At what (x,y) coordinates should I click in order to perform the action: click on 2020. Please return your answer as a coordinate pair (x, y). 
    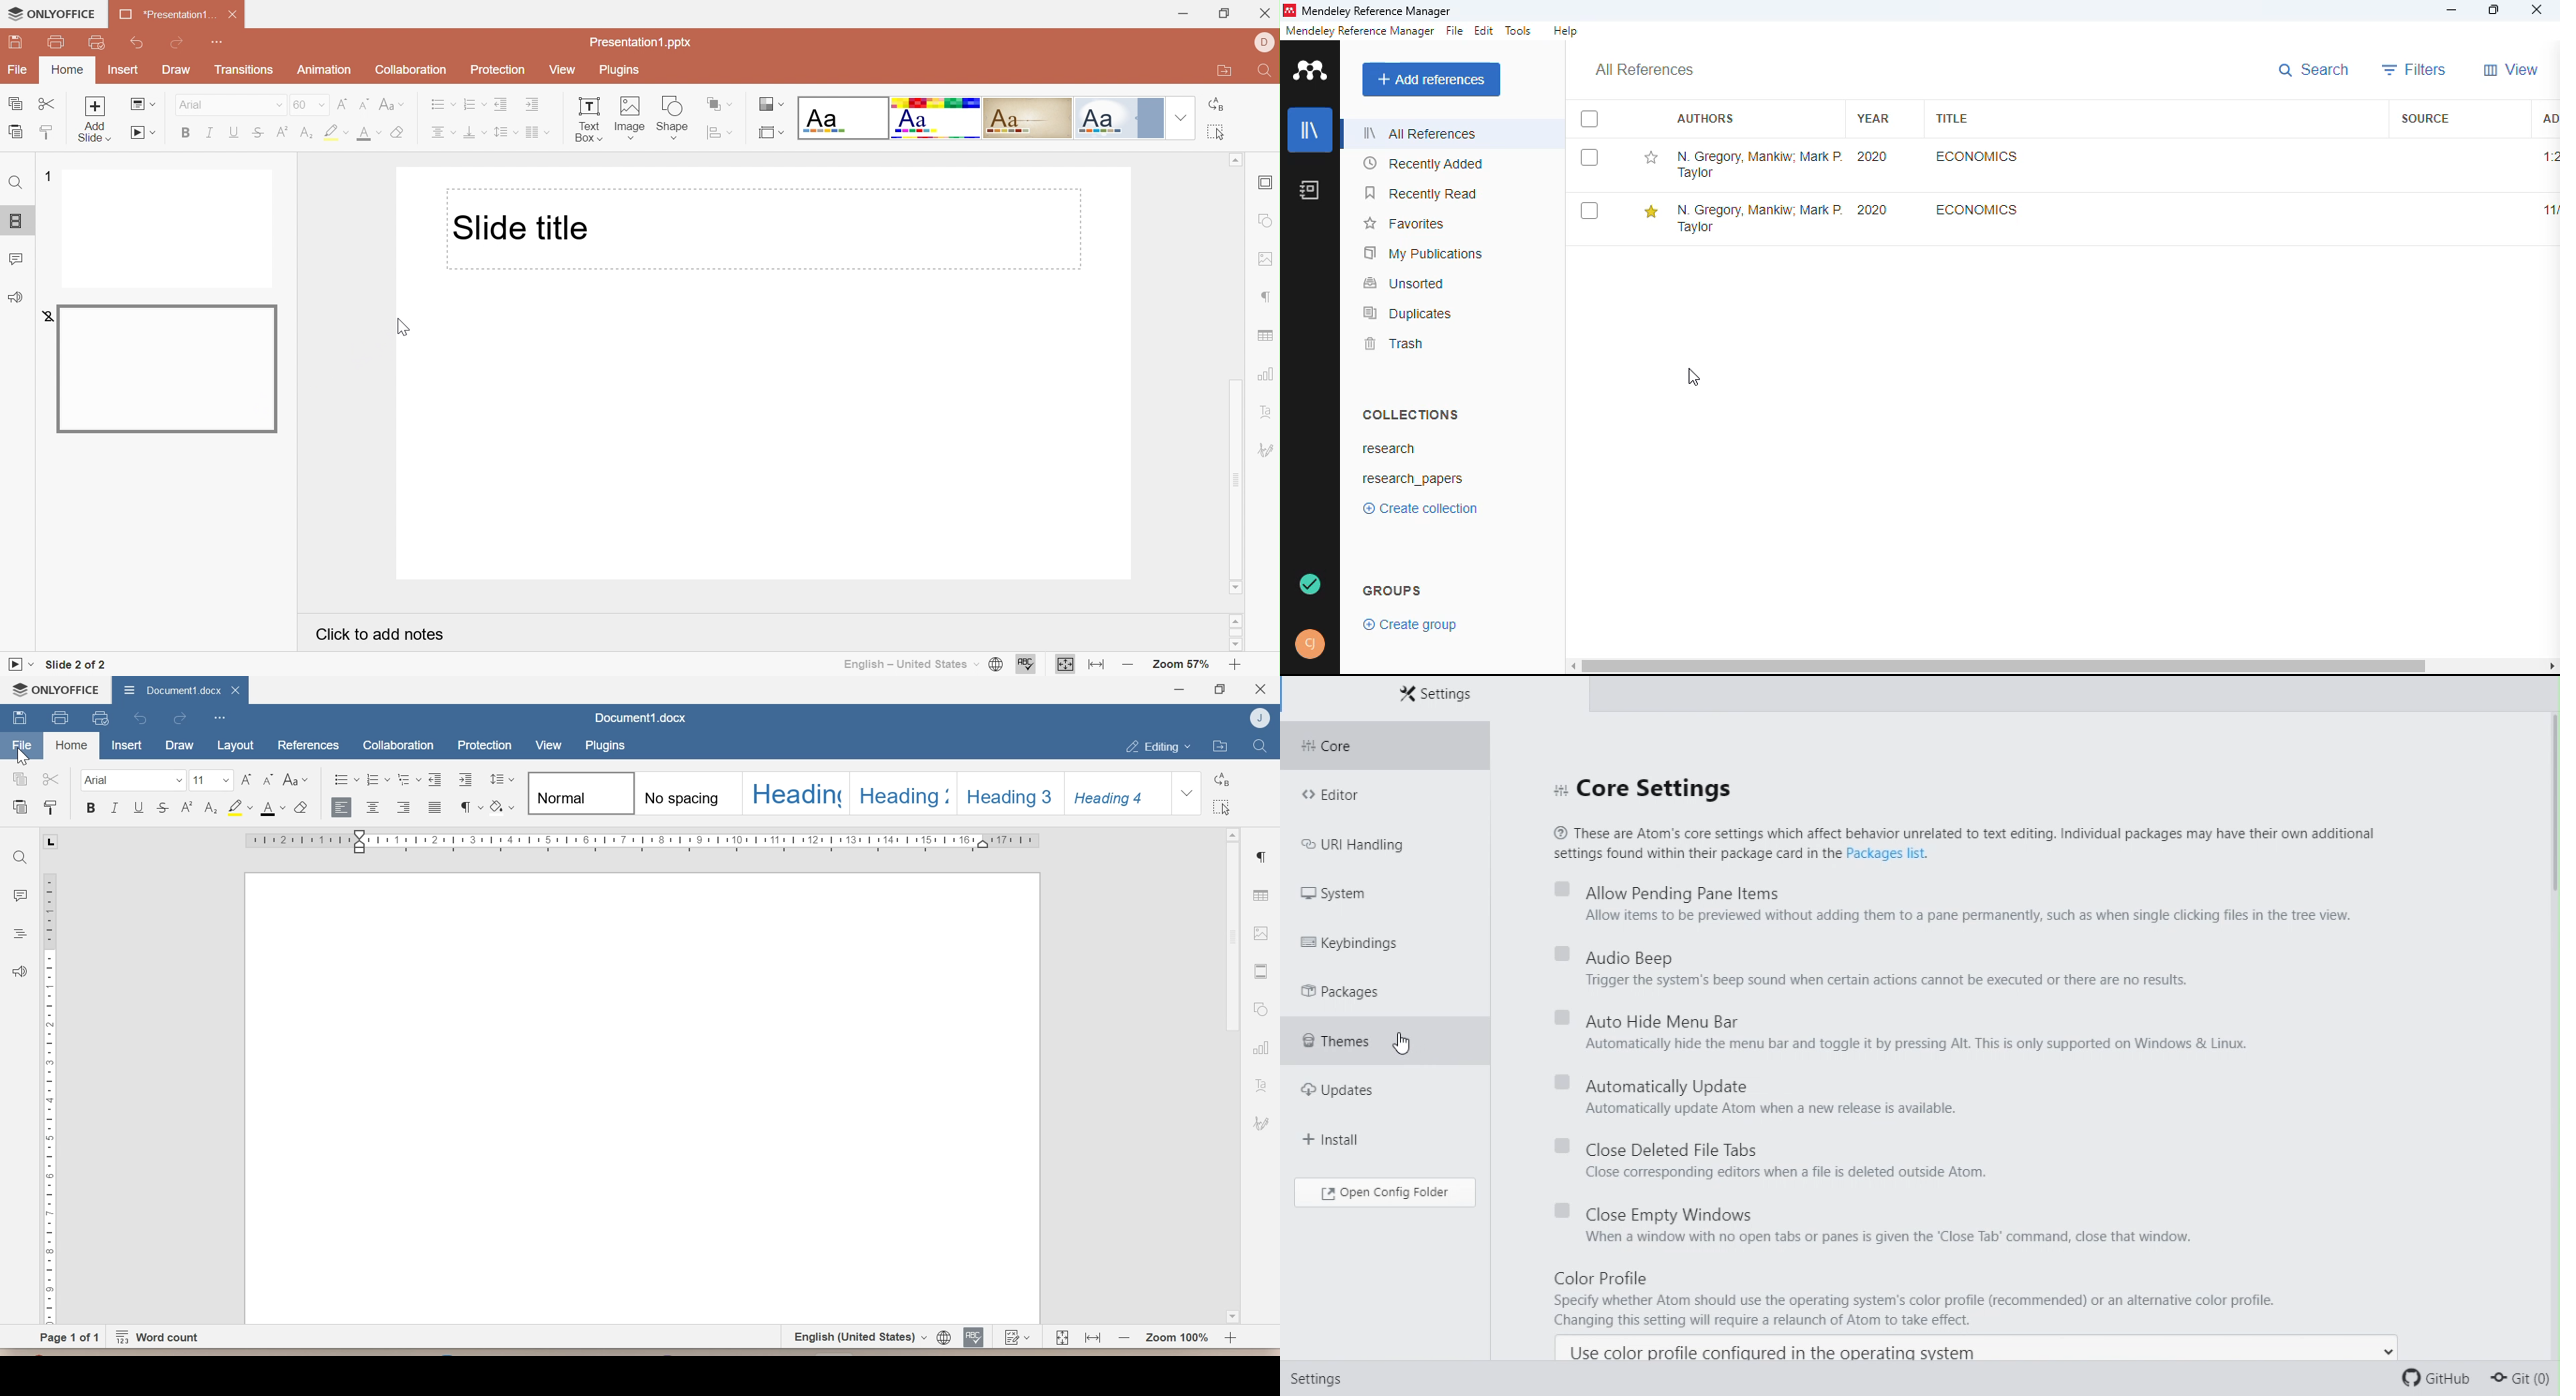
    Looking at the image, I should click on (1871, 210).